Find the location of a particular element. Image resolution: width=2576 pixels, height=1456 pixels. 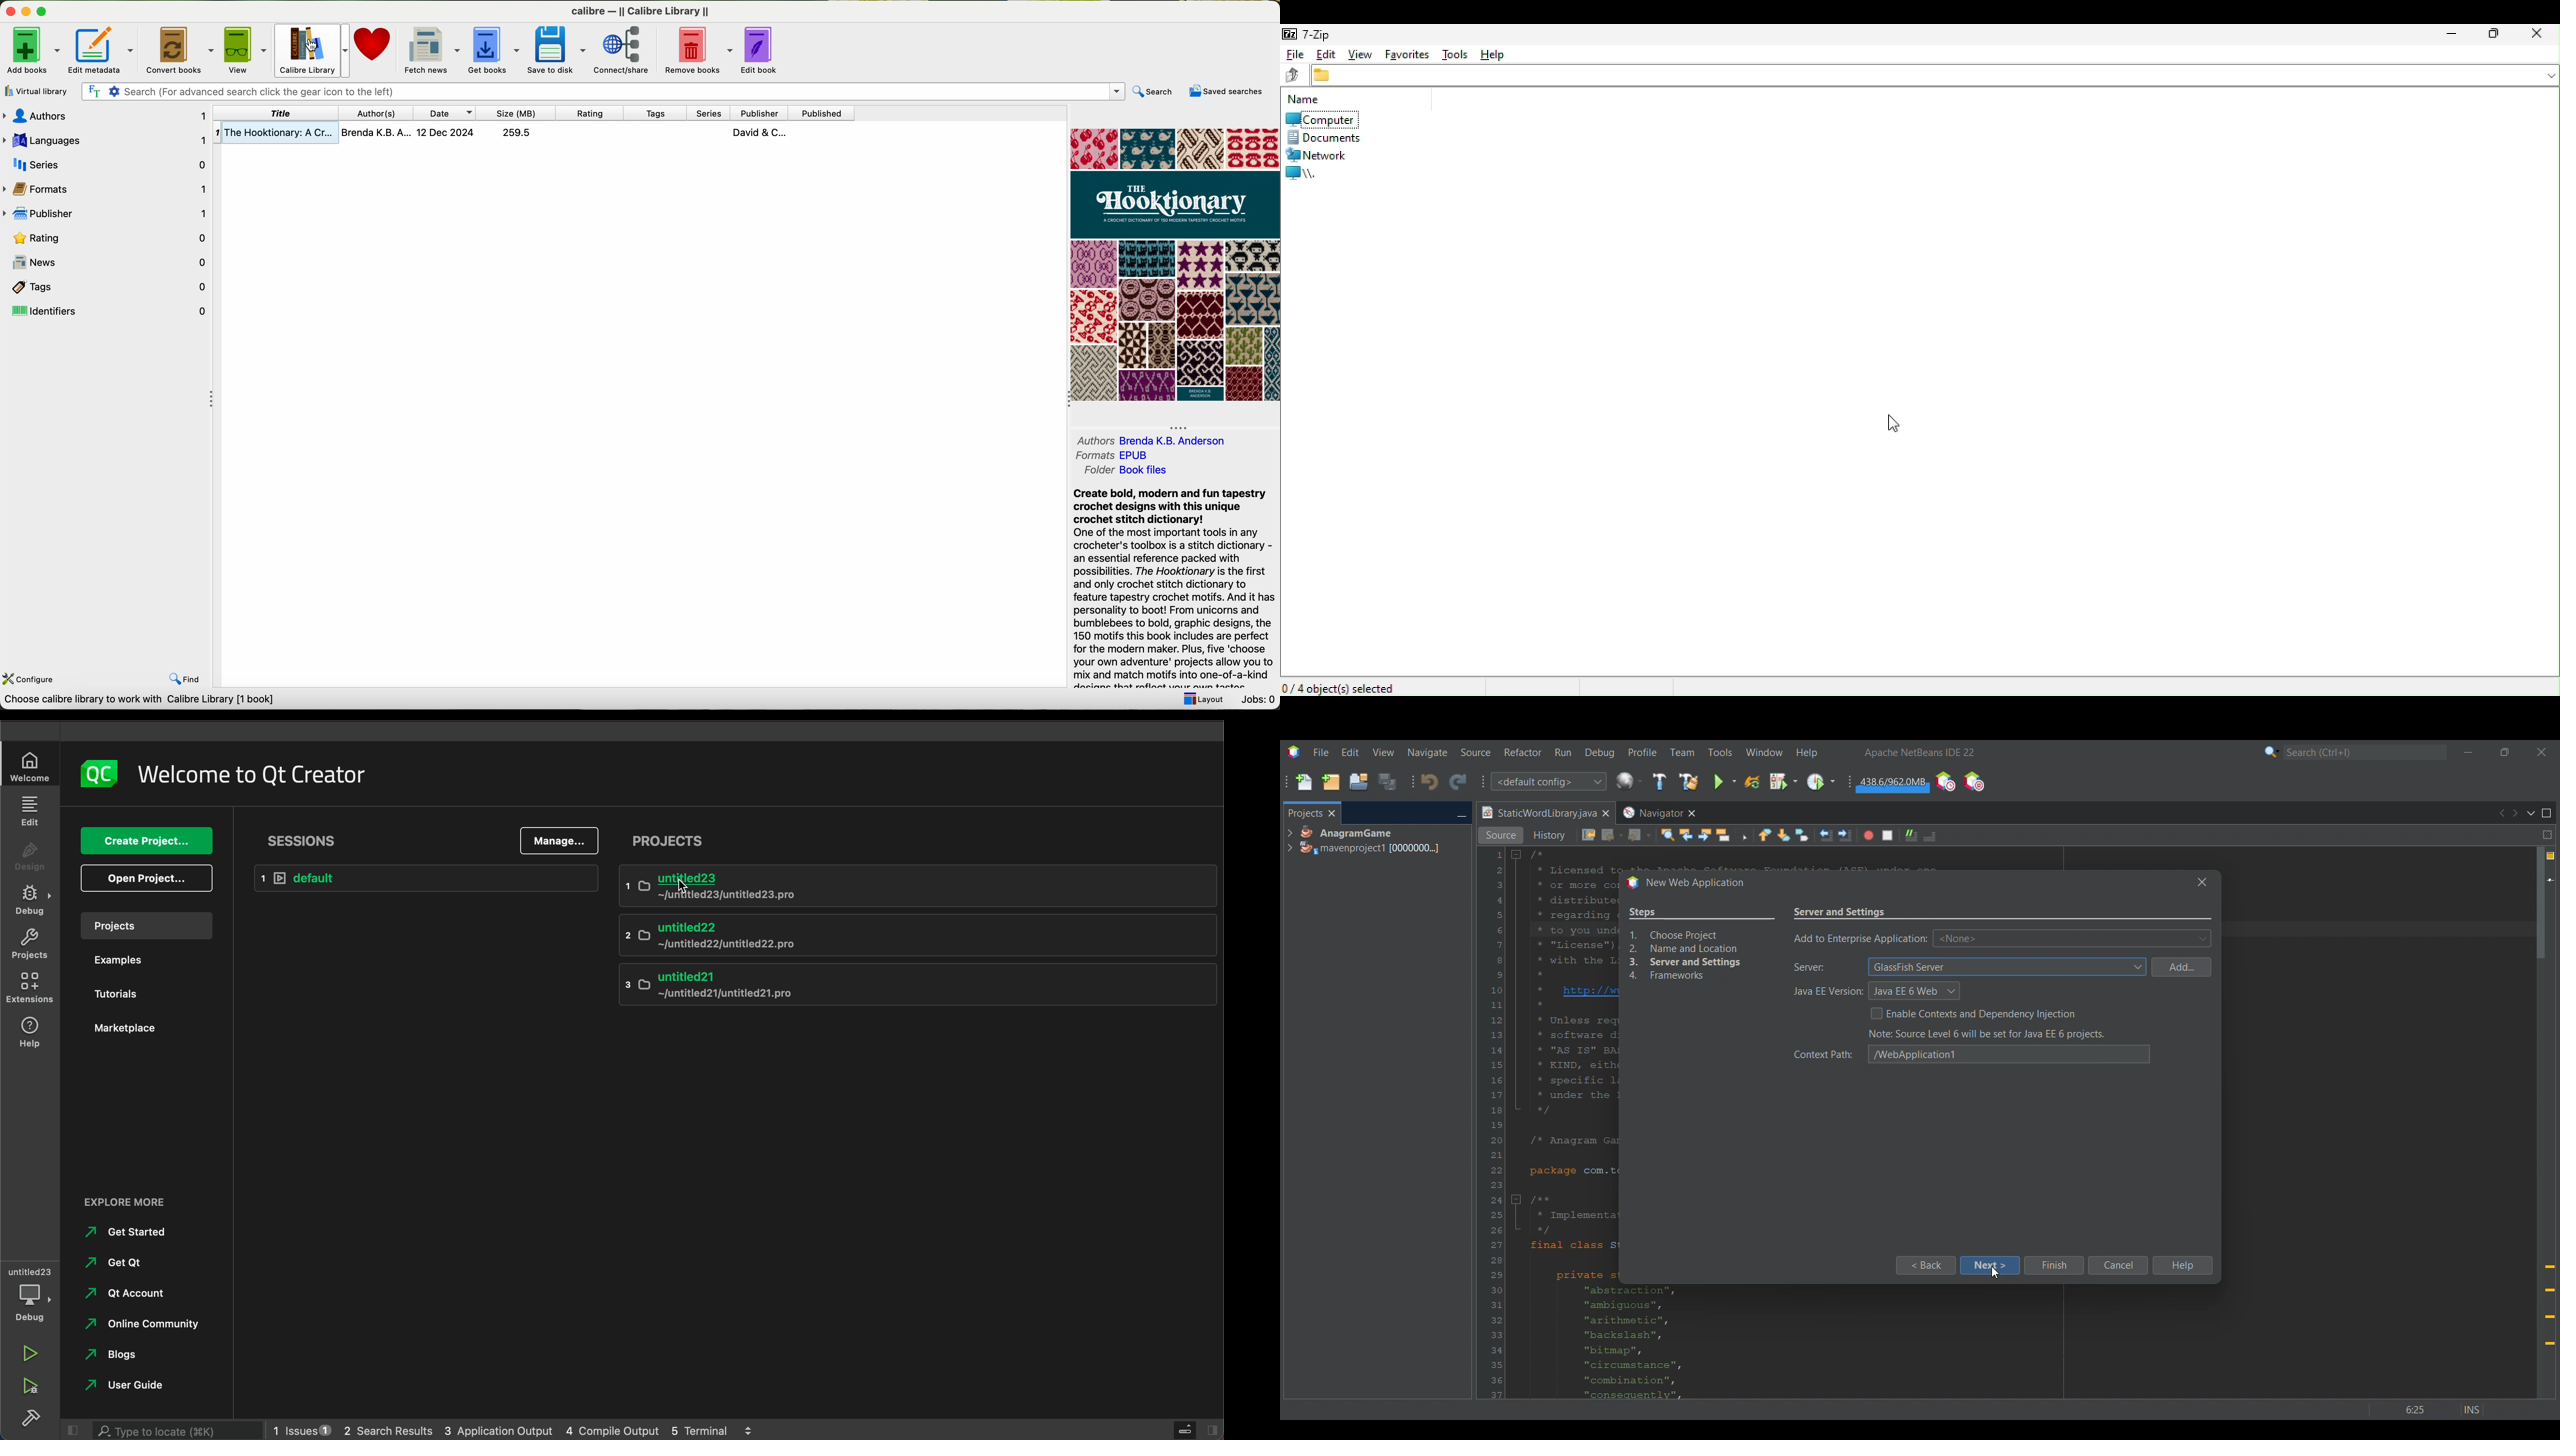

connect/share is located at coordinates (622, 51).